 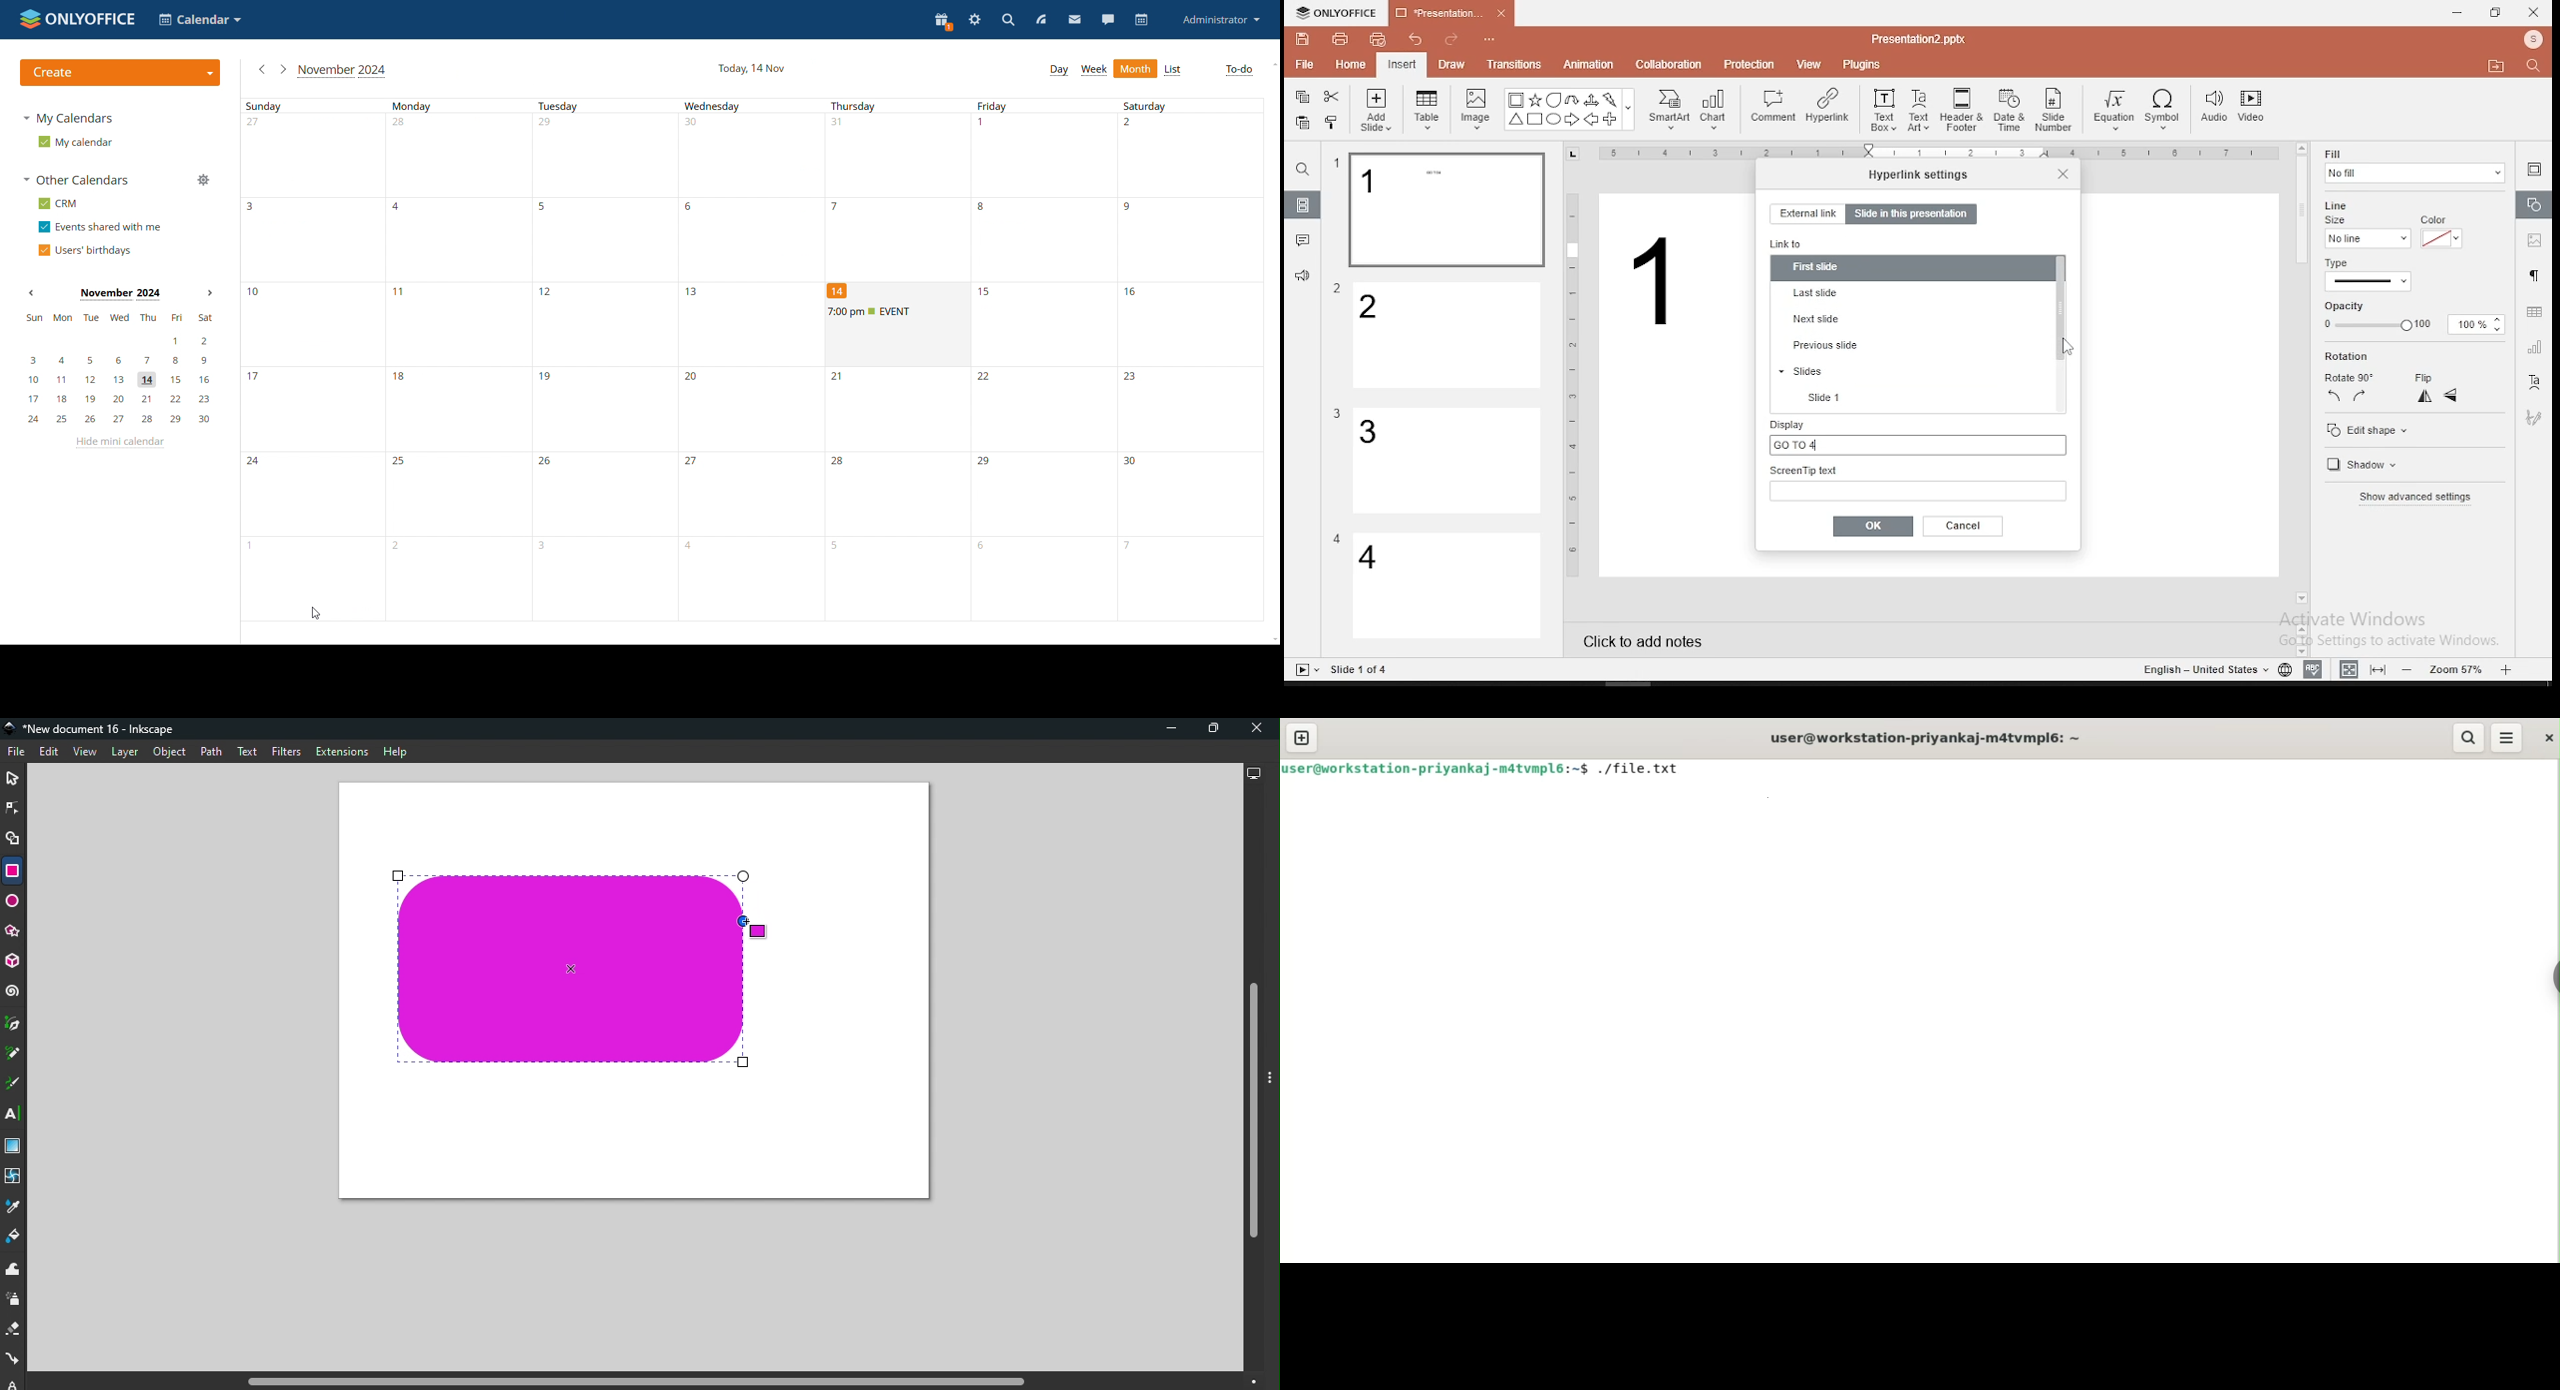 What do you see at coordinates (2167, 111) in the screenshot?
I see `symbol` at bounding box center [2167, 111].